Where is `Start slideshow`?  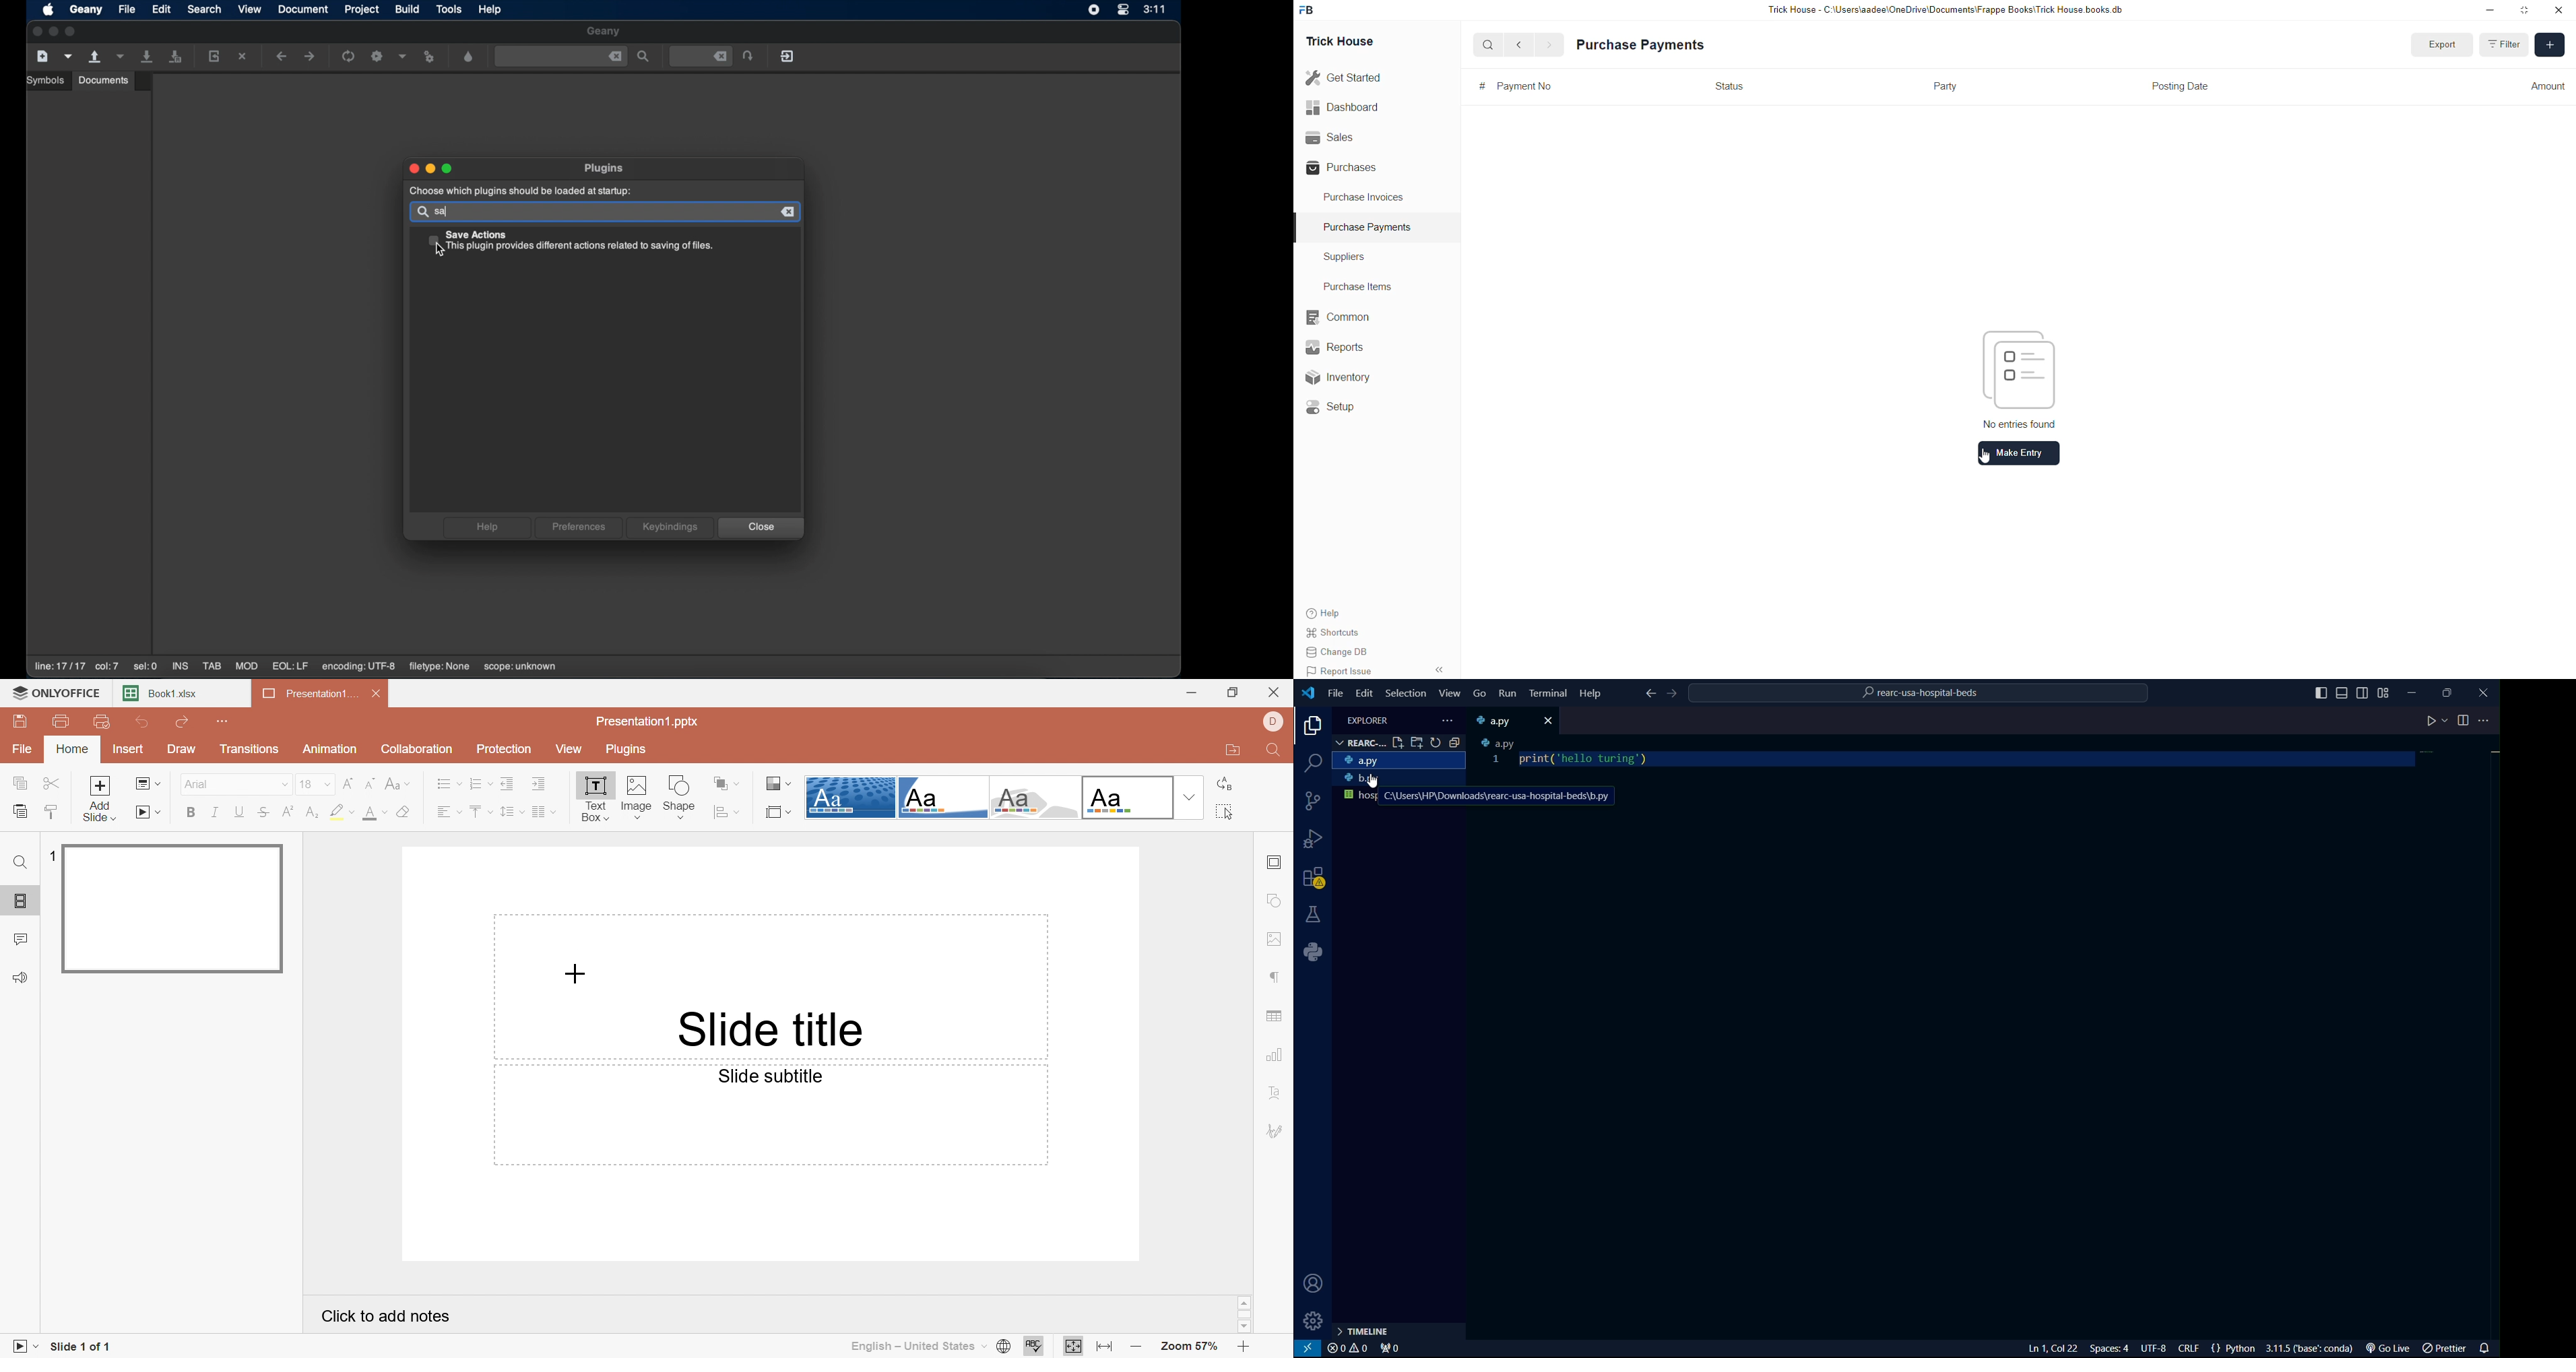
Start slideshow is located at coordinates (148, 812).